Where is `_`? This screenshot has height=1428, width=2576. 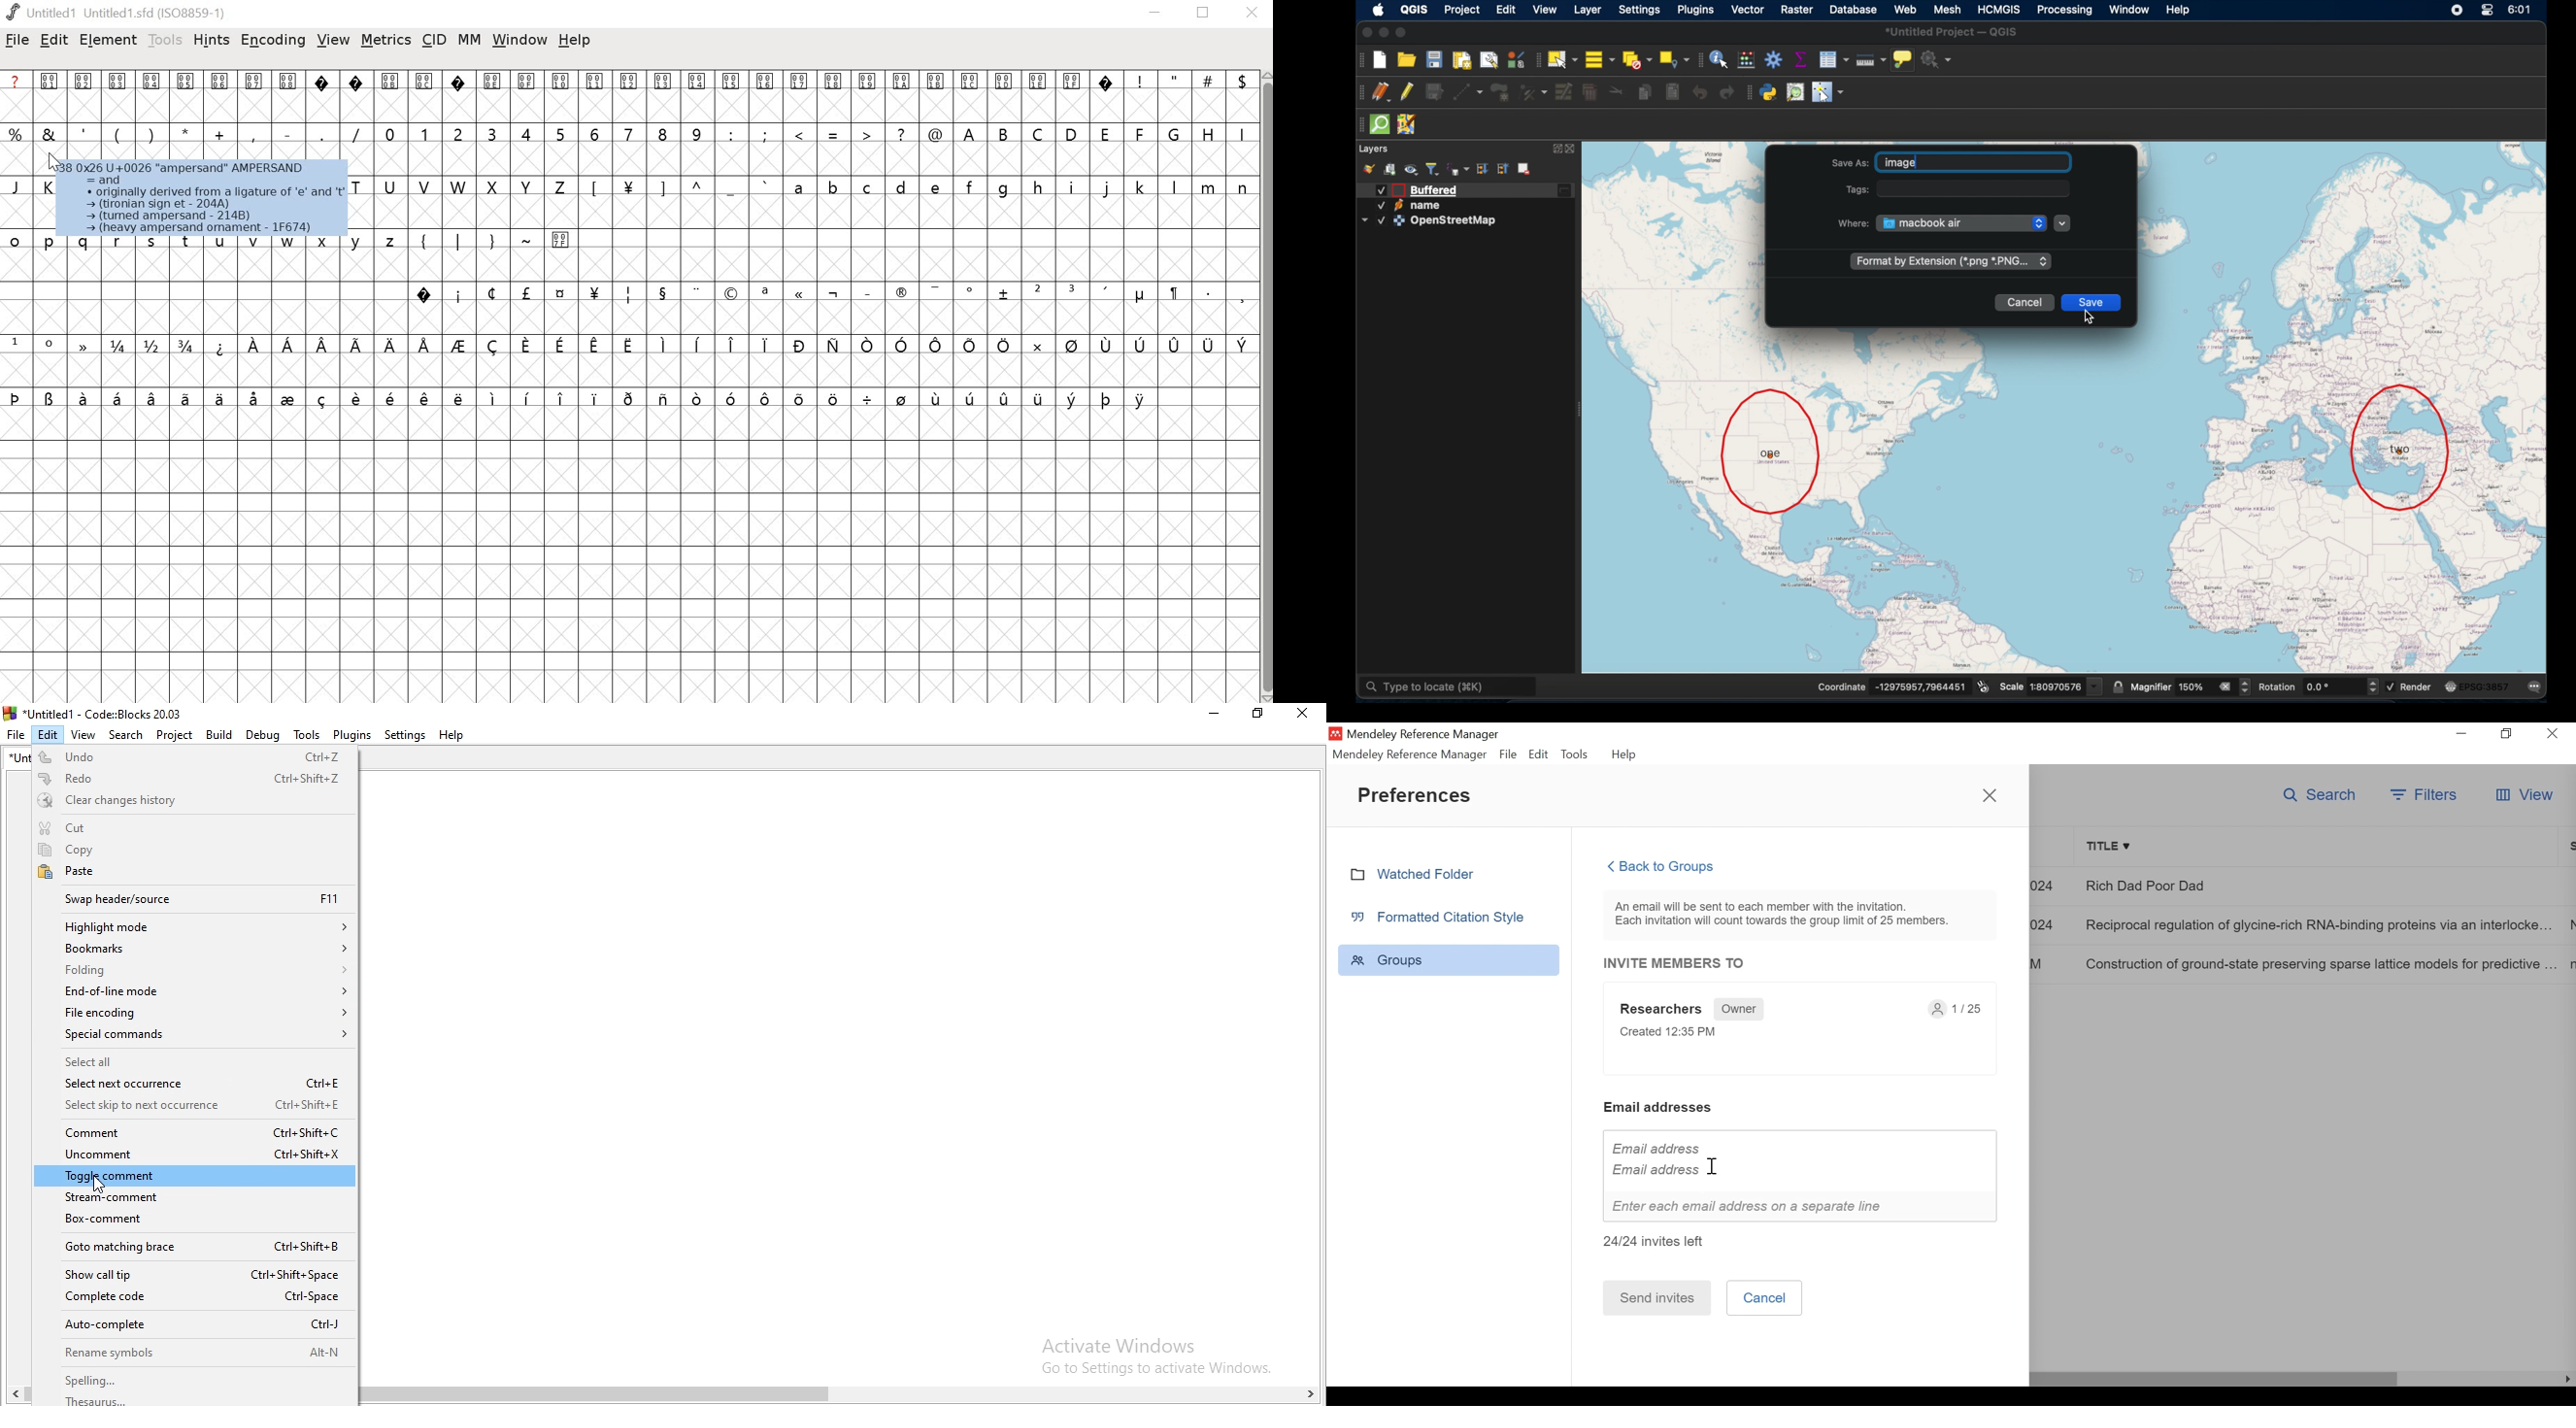
_ is located at coordinates (867, 292).